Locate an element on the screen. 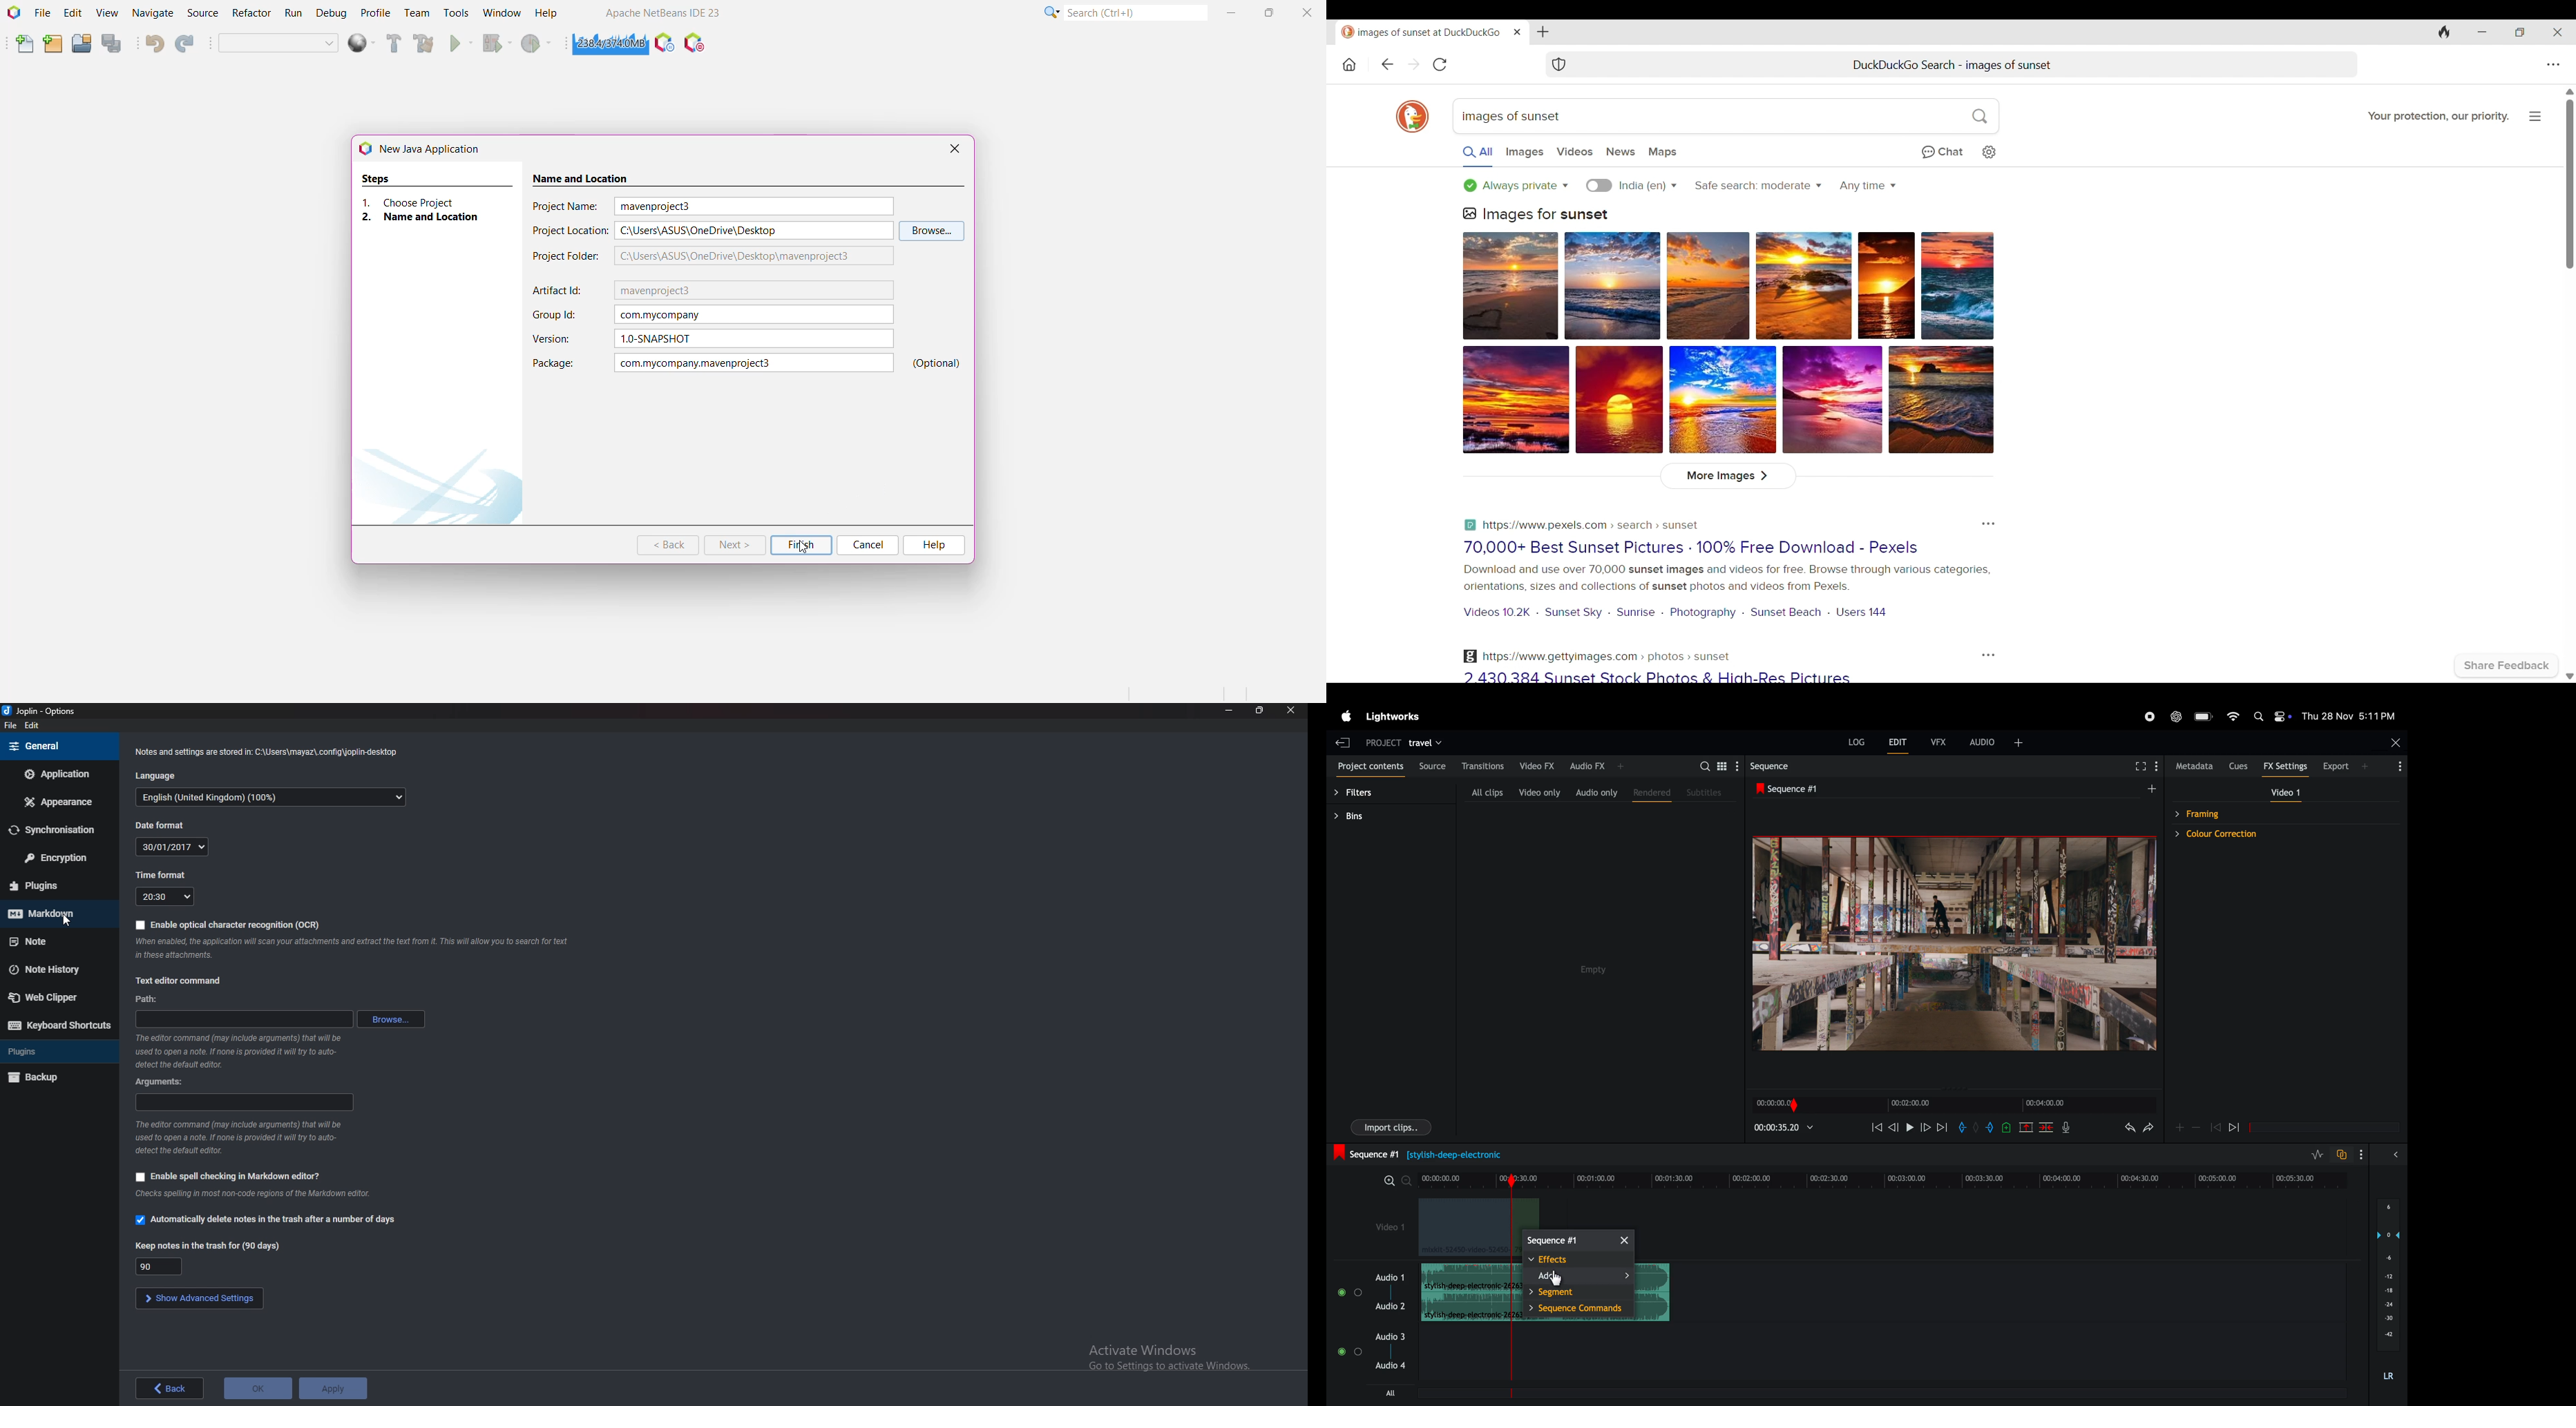 This screenshot has height=1428, width=2576. Text editor command is located at coordinates (175, 982).